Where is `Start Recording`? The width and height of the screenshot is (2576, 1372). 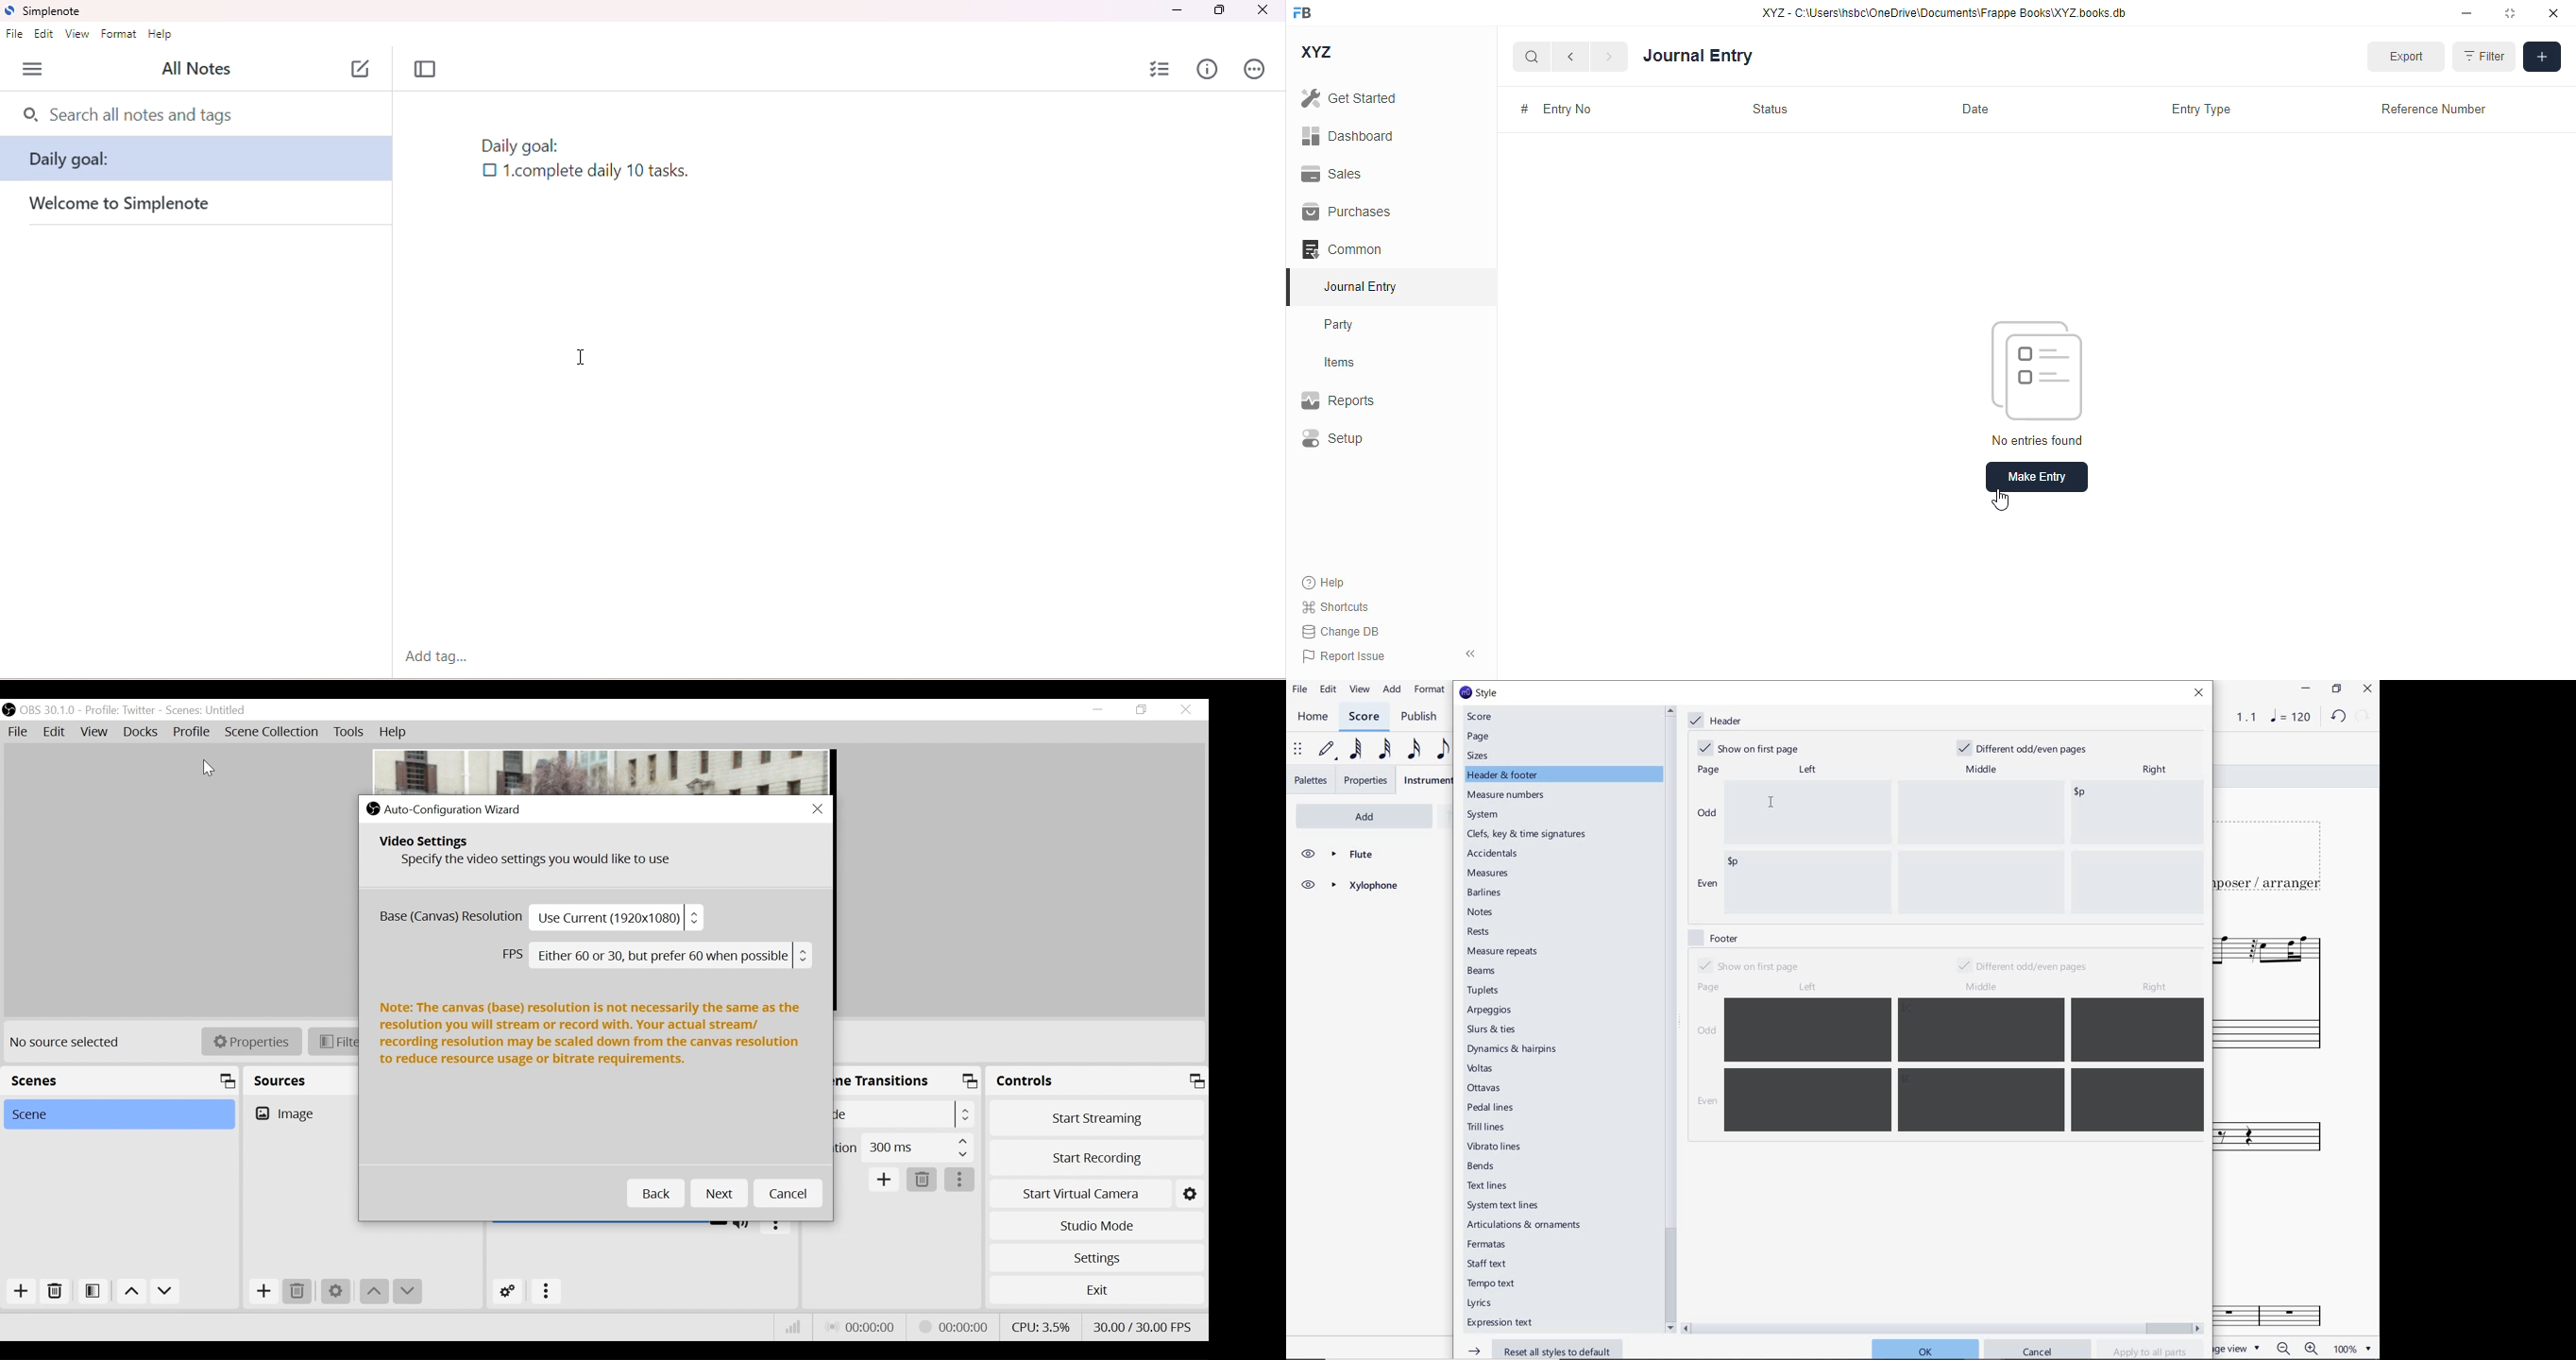 Start Recording is located at coordinates (1096, 1157).